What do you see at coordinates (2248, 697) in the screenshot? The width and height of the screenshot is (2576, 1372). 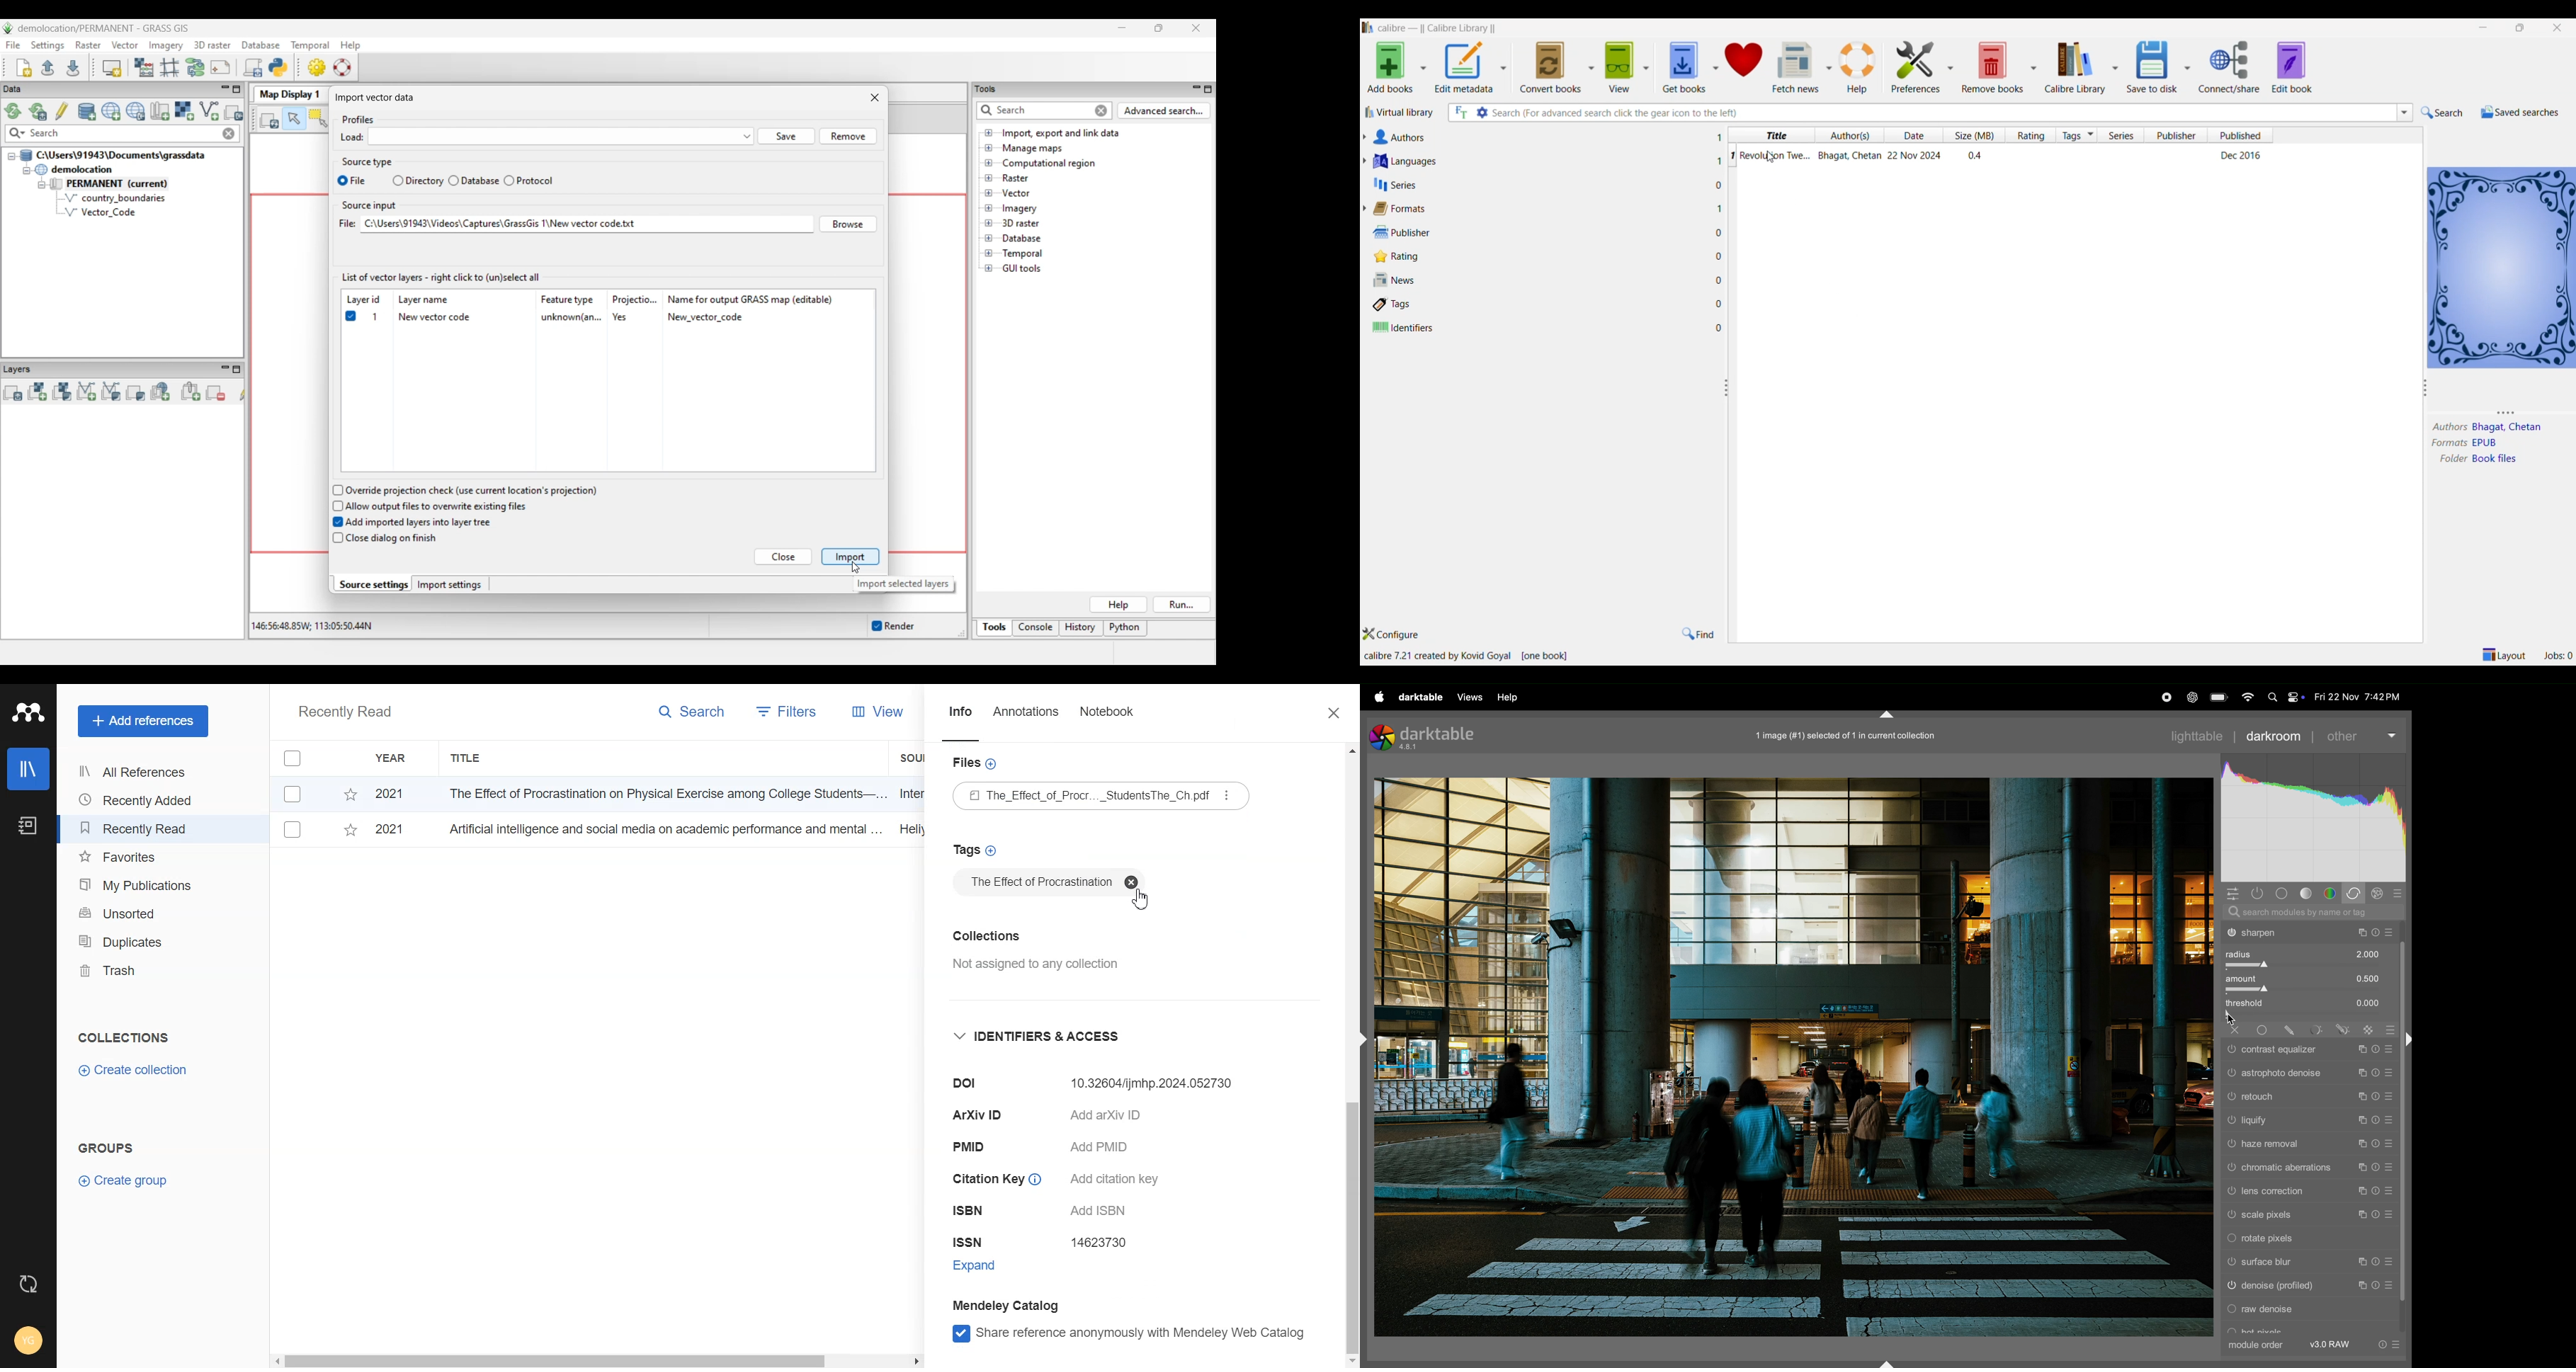 I see `wifi` at bounding box center [2248, 697].